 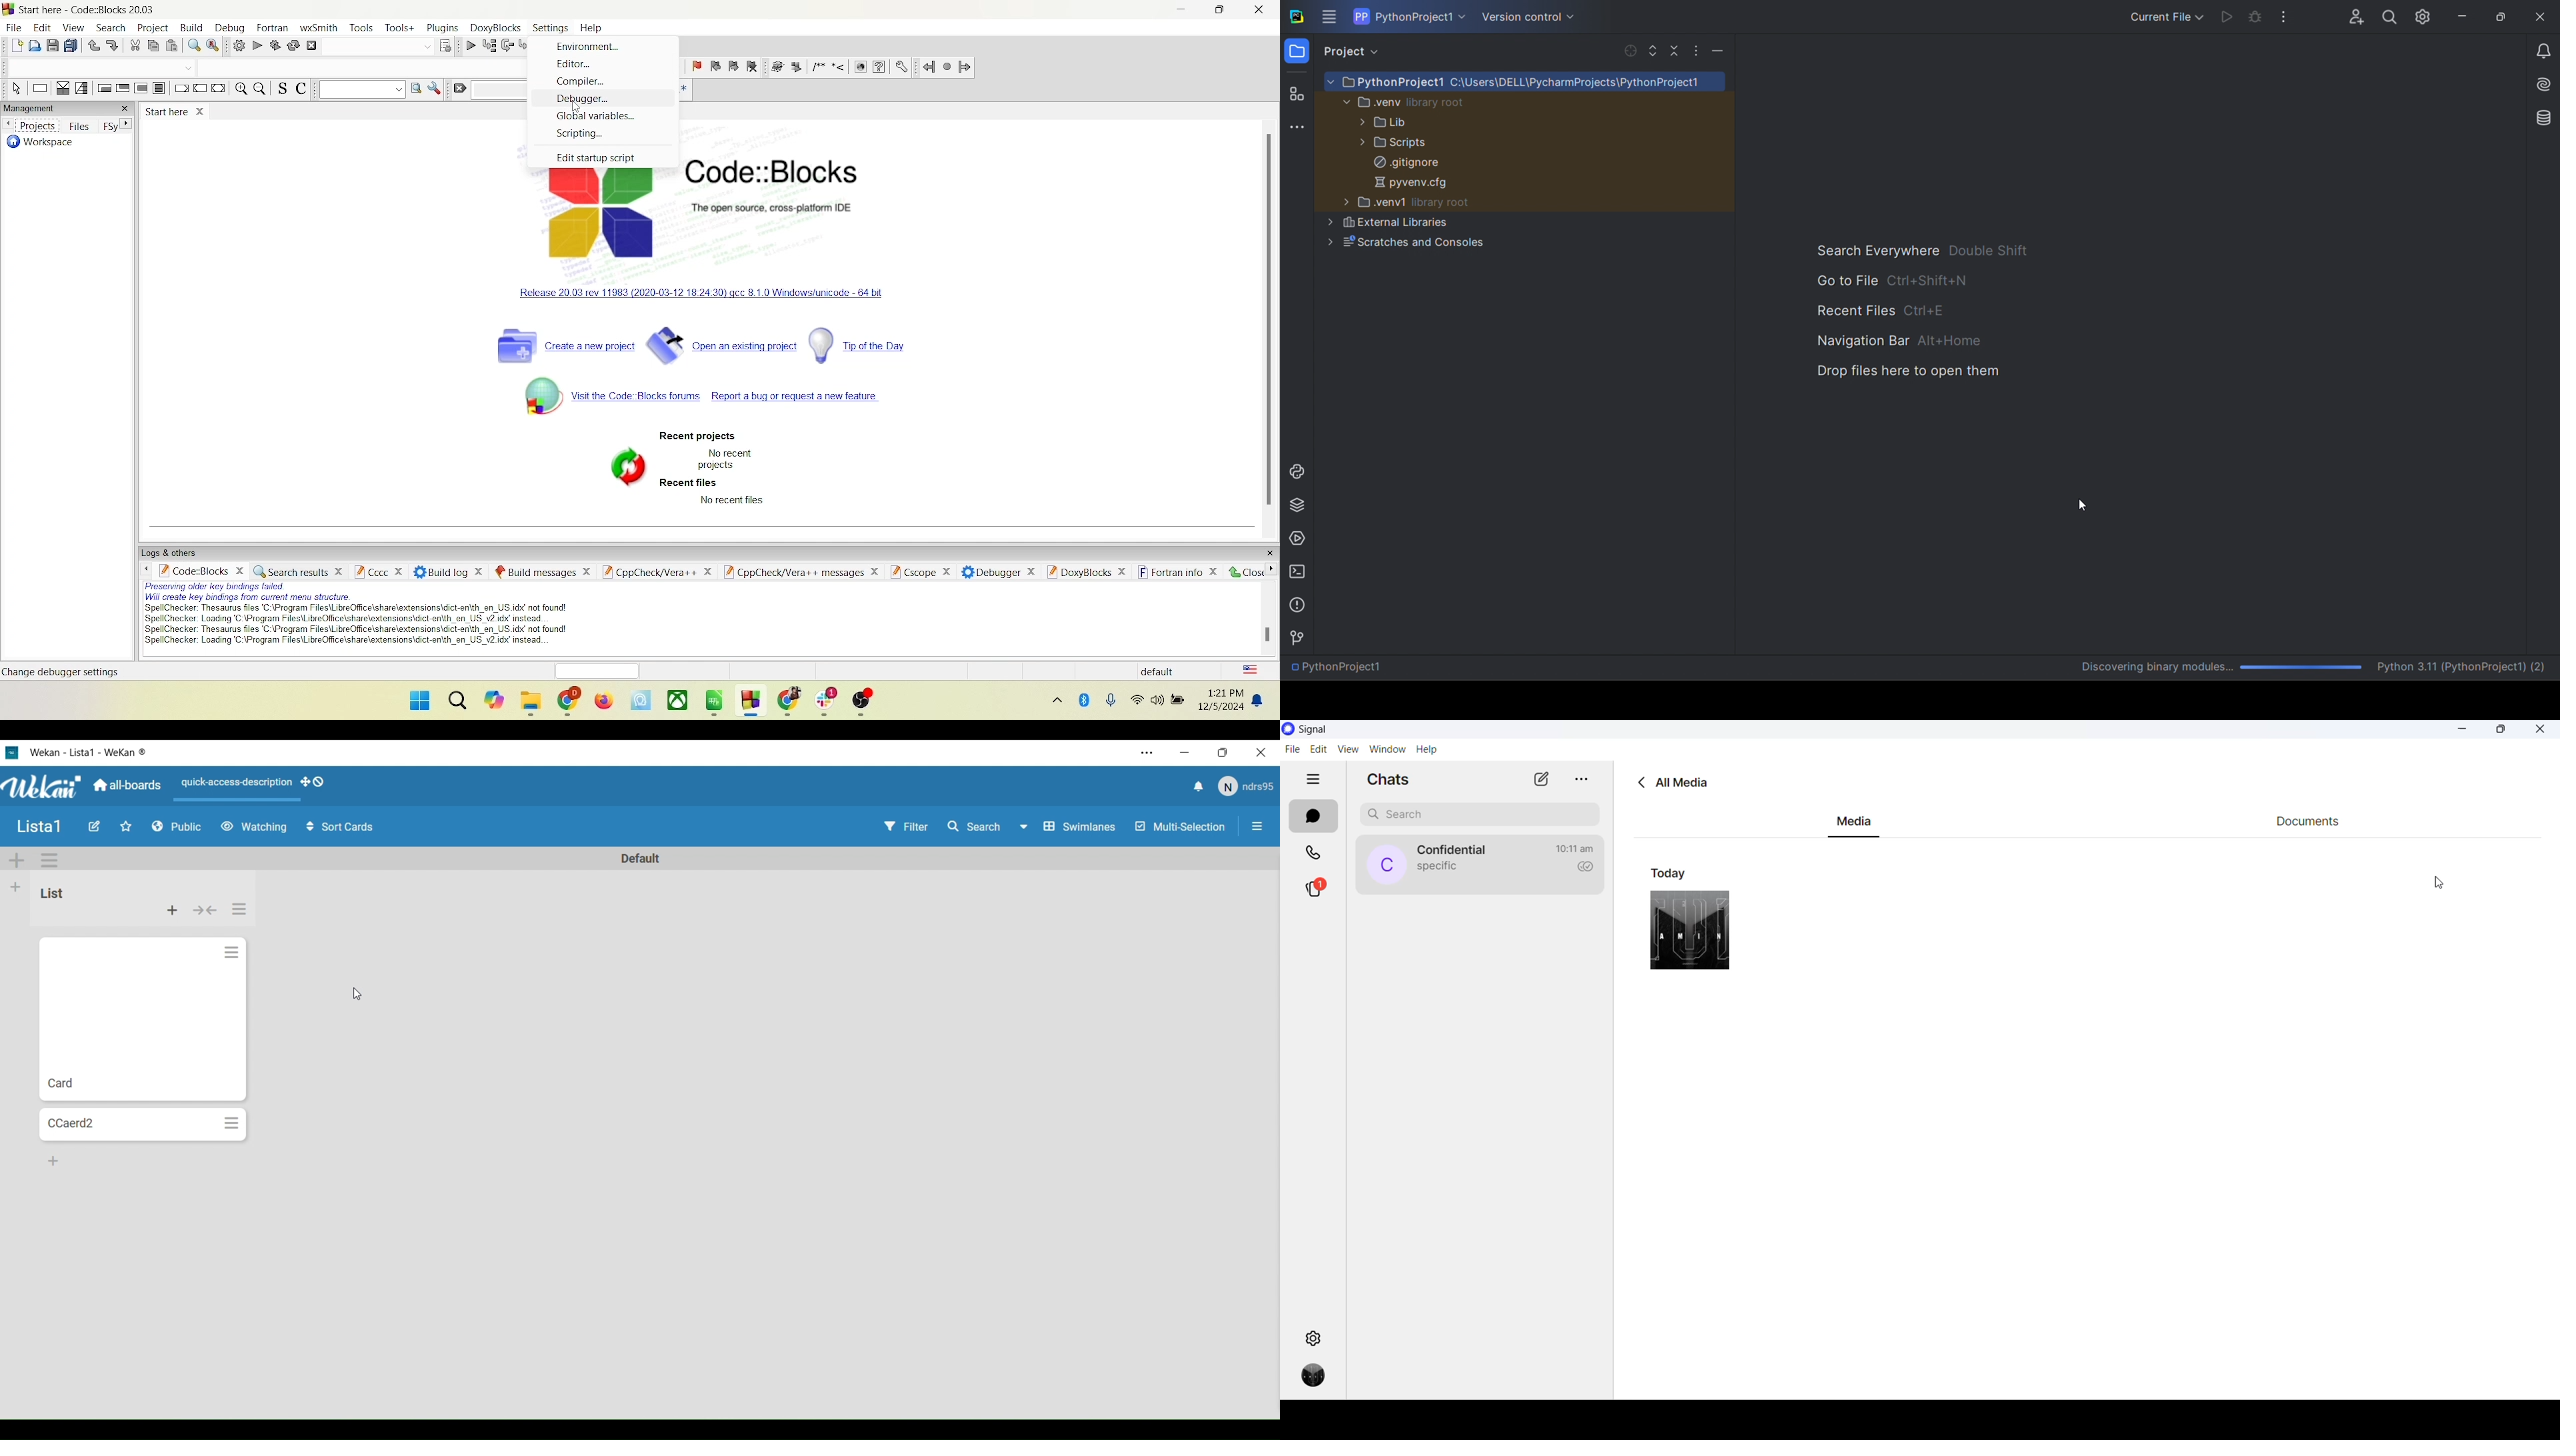 I want to click on create a new project, so click(x=563, y=345).